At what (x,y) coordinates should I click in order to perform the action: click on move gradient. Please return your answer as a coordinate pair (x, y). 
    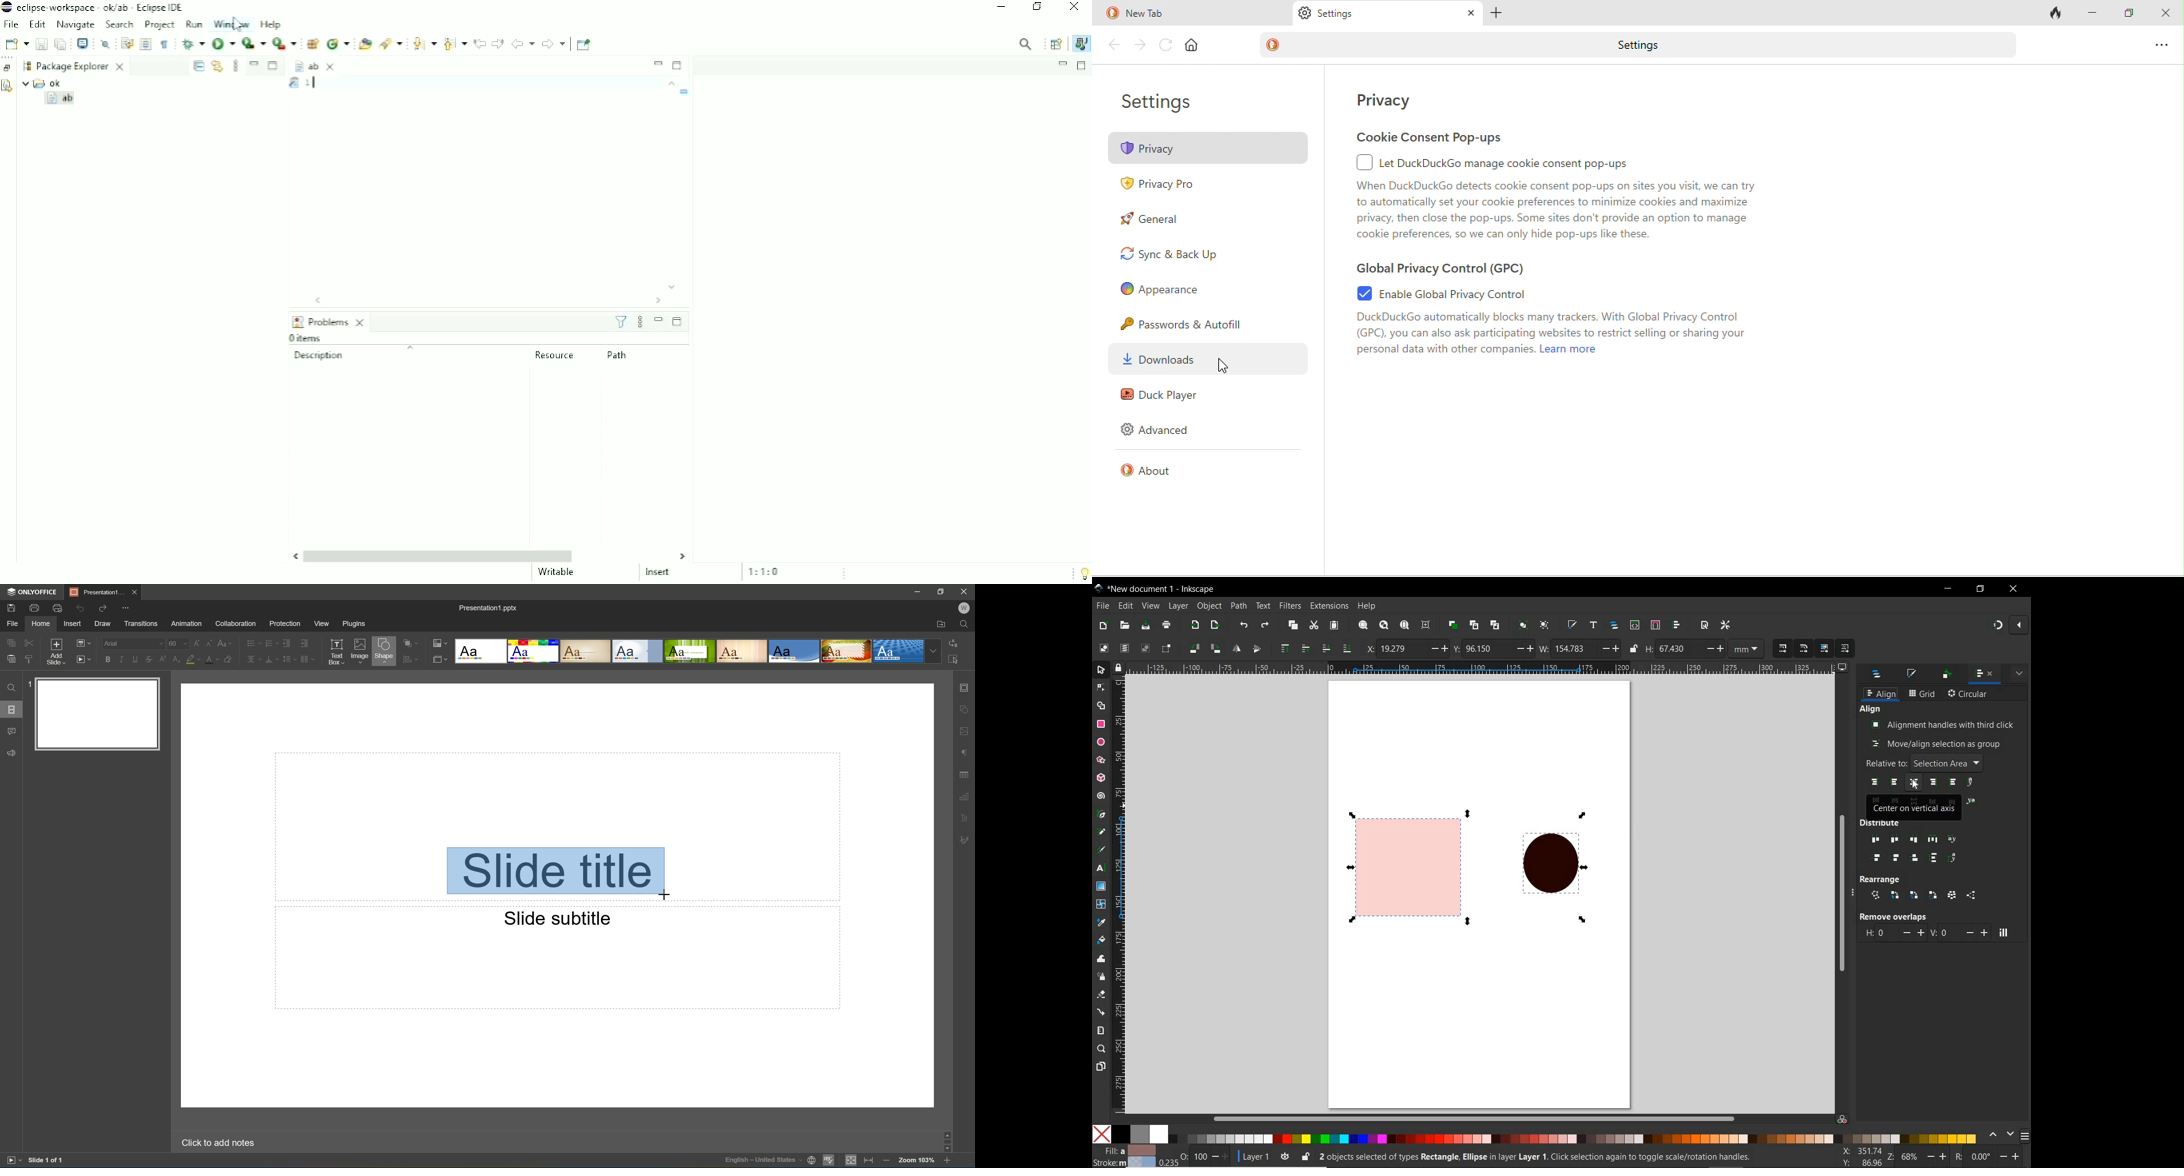
    Looking at the image, I should click on (1825, 648).